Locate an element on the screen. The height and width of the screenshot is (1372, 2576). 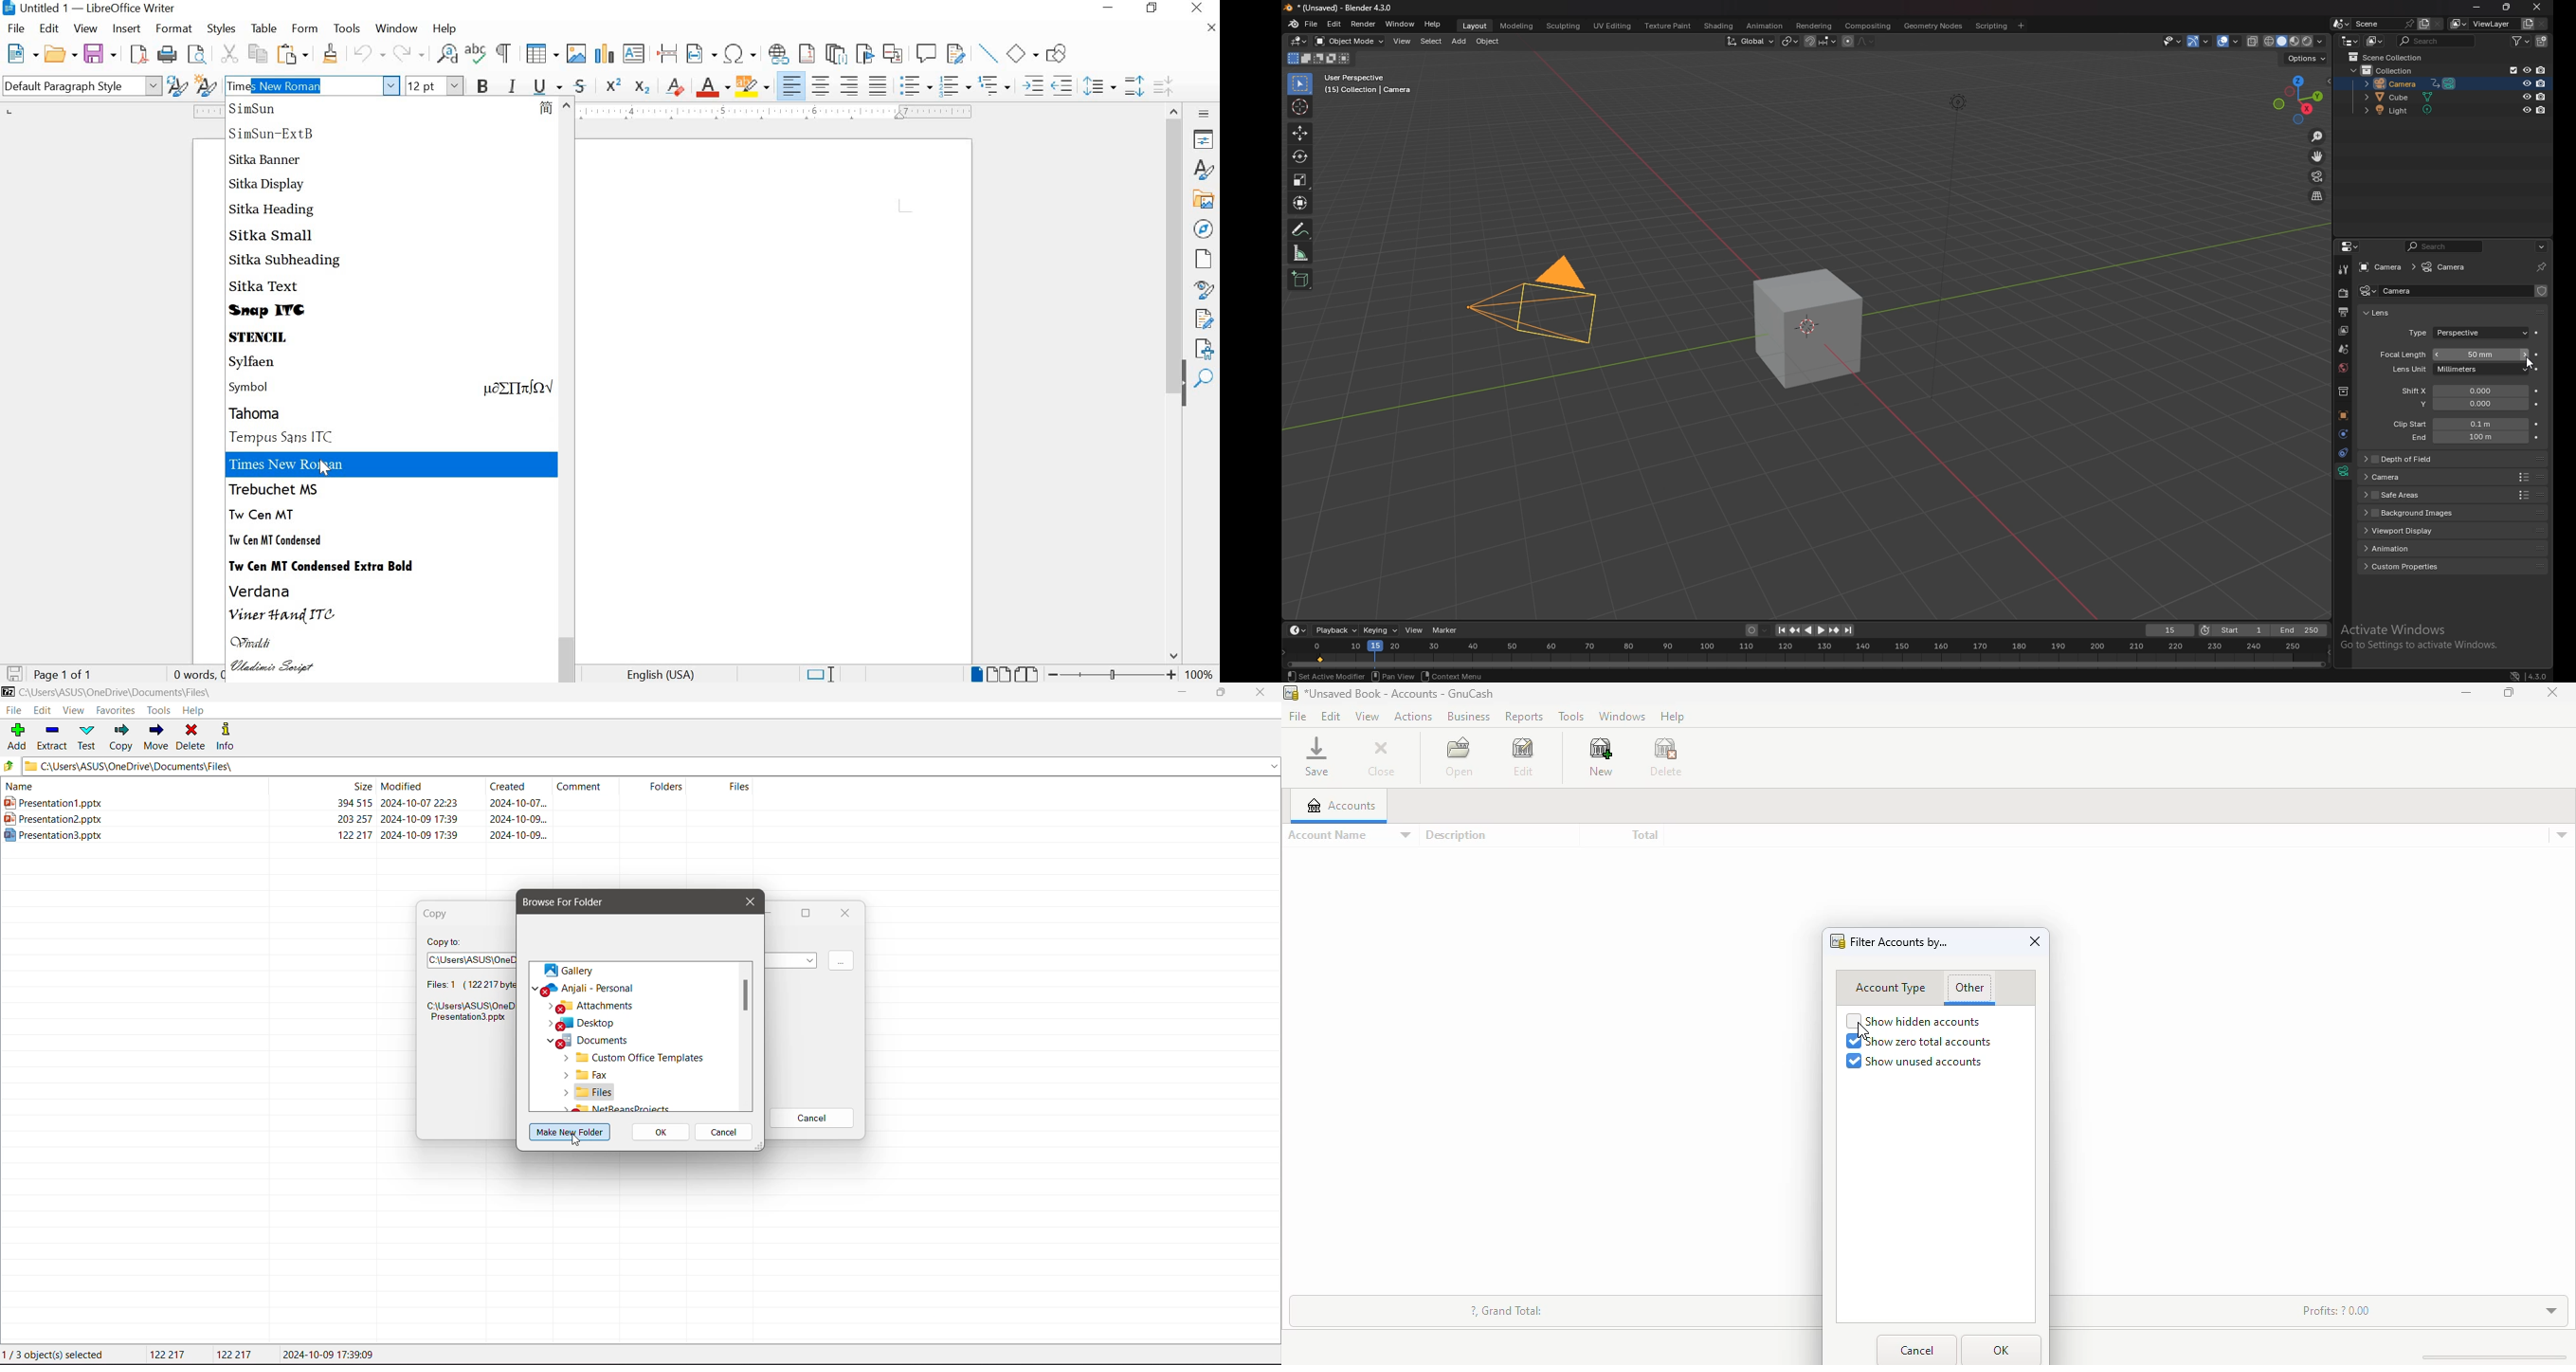
OK is located at coordinates (2000, 1350).